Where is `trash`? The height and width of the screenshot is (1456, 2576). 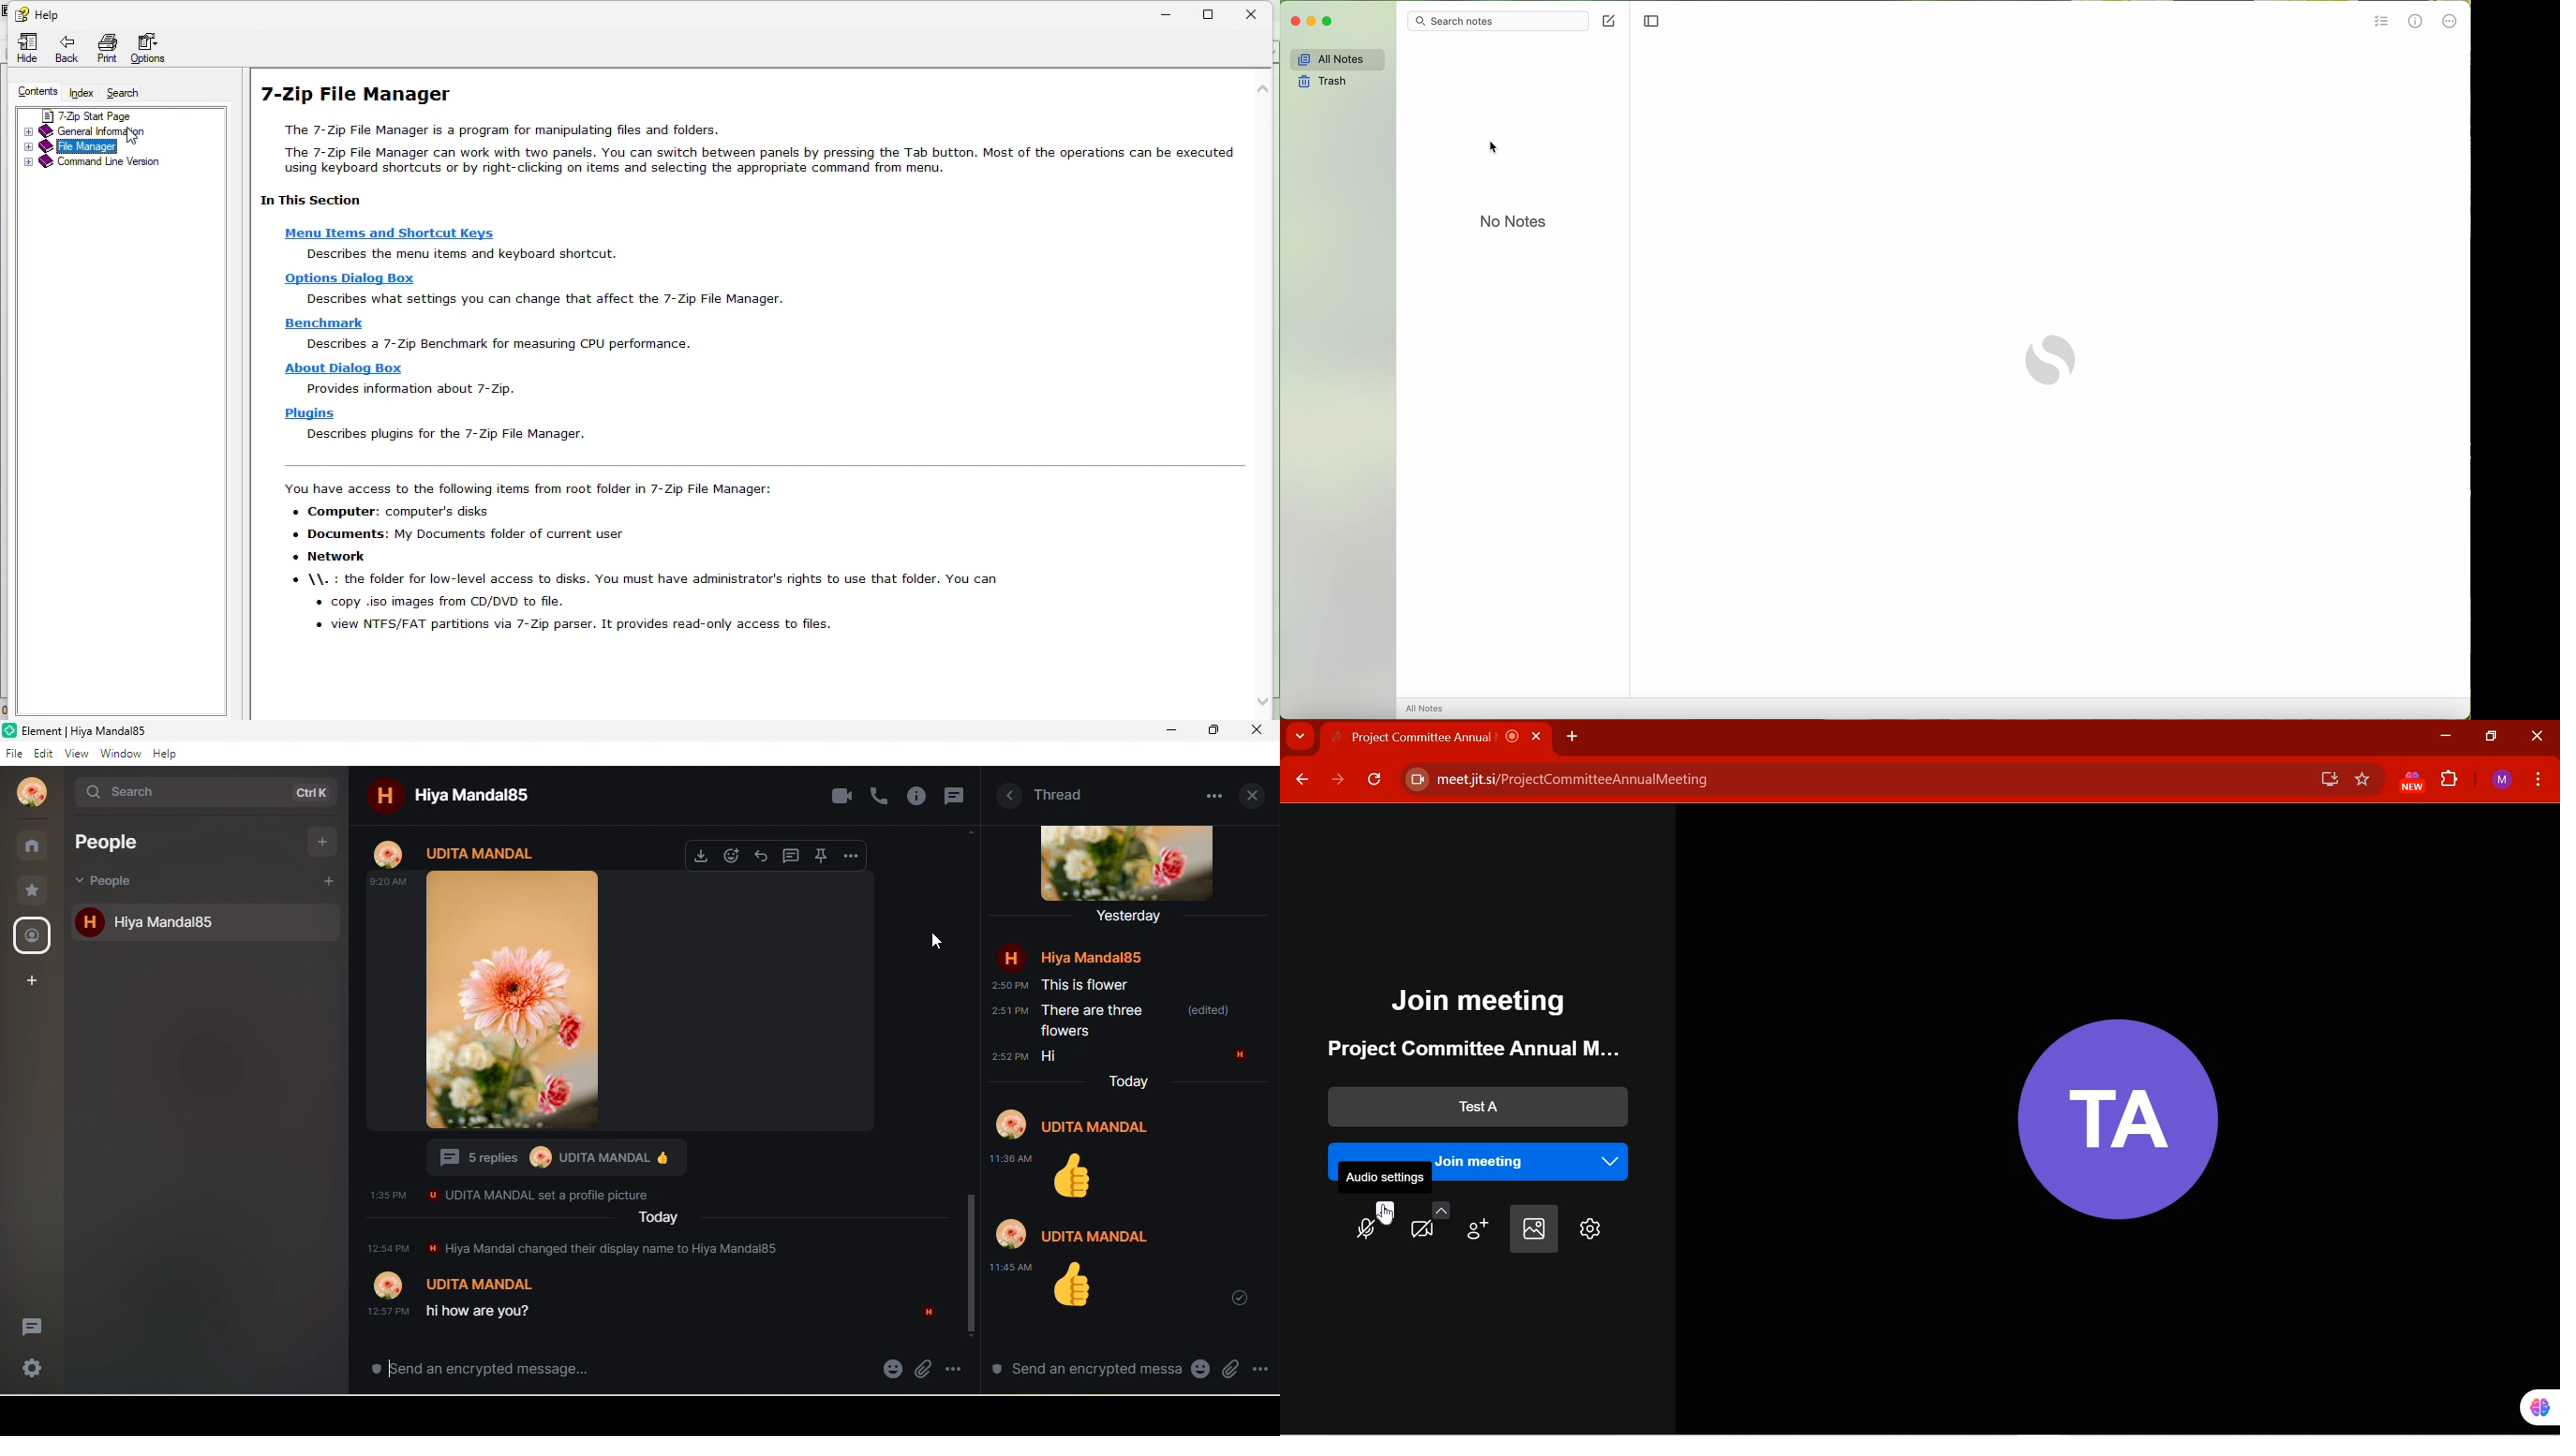 trash is located at coordinates (1325, 83).